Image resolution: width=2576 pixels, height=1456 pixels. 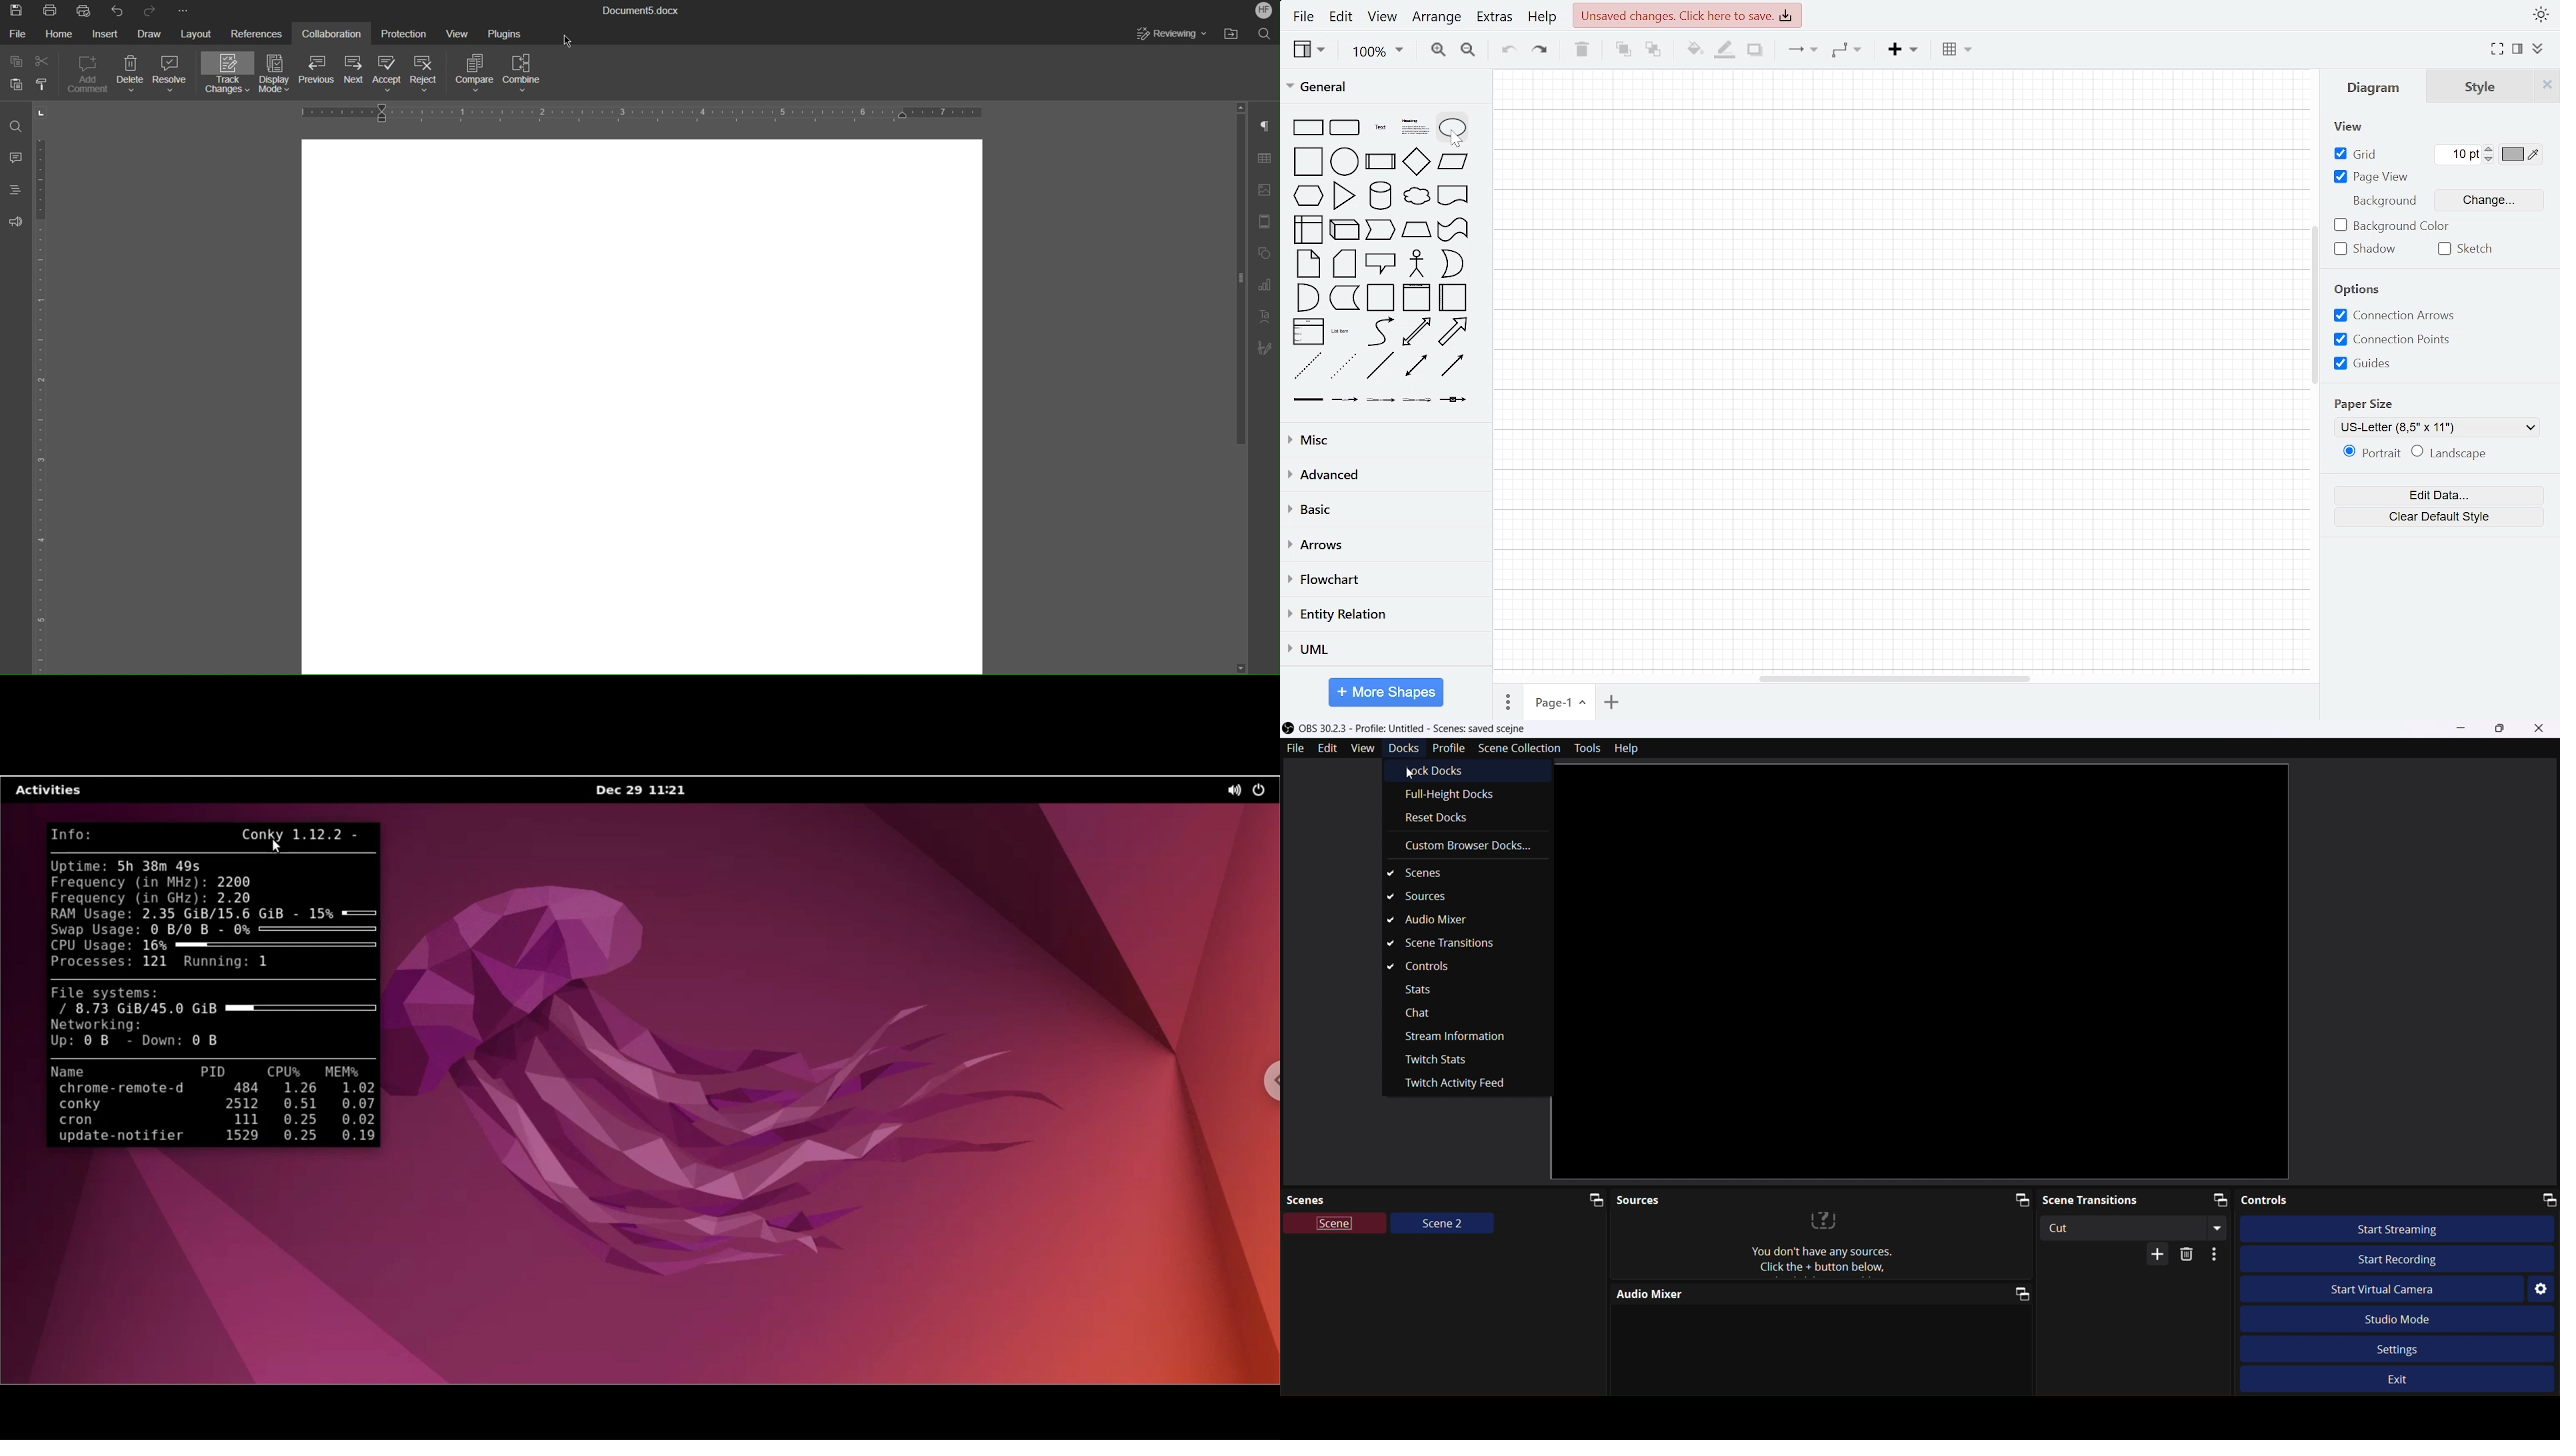 I want to click on note, so click(x=1307, y=263).